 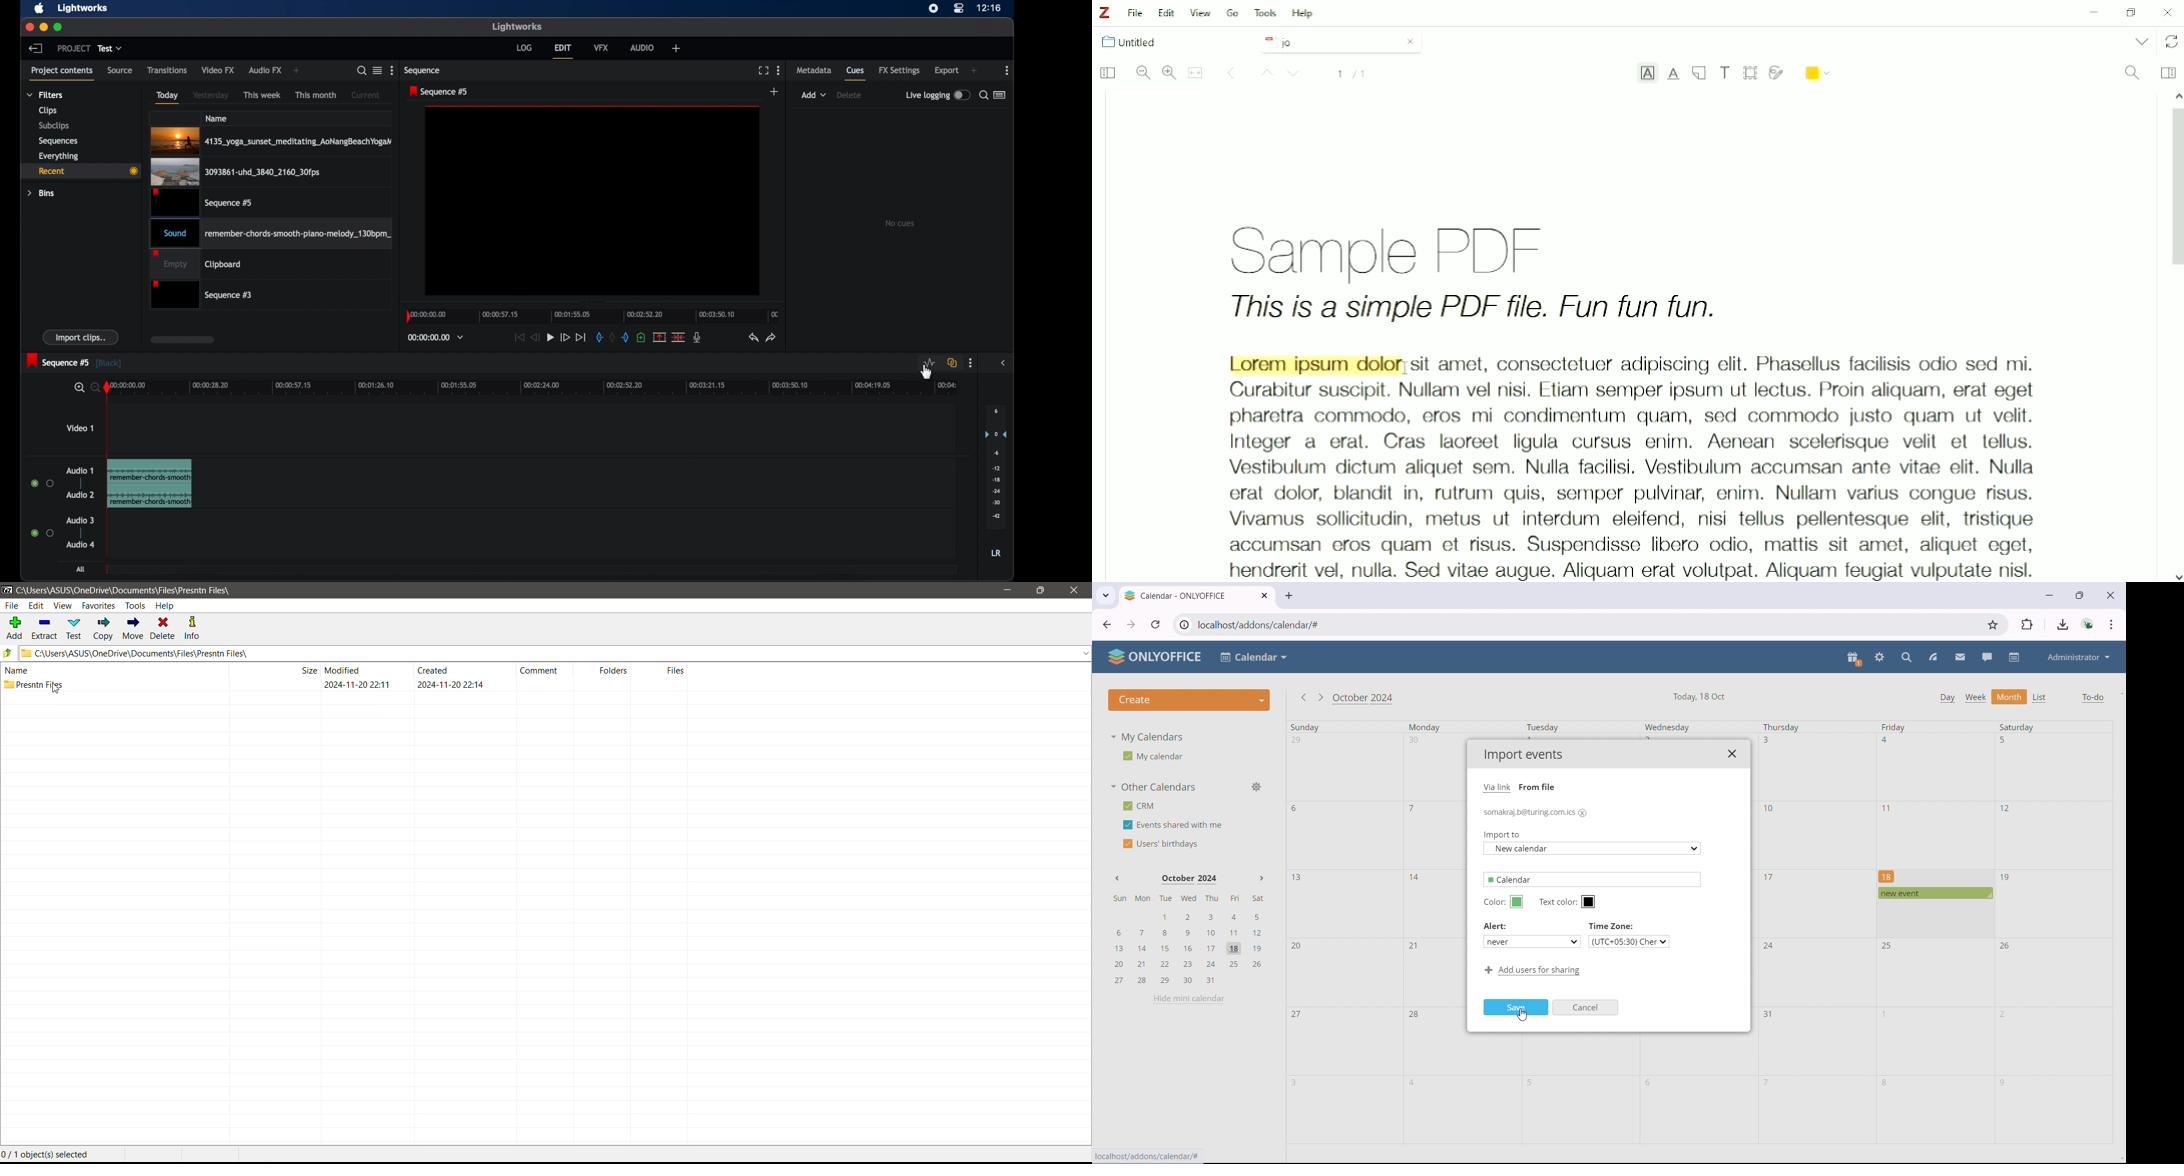 What do you see at coordinates (1700, 696) in the screenshot?
I see `Today, 18 Oct` at bounding box center [1700, 696].